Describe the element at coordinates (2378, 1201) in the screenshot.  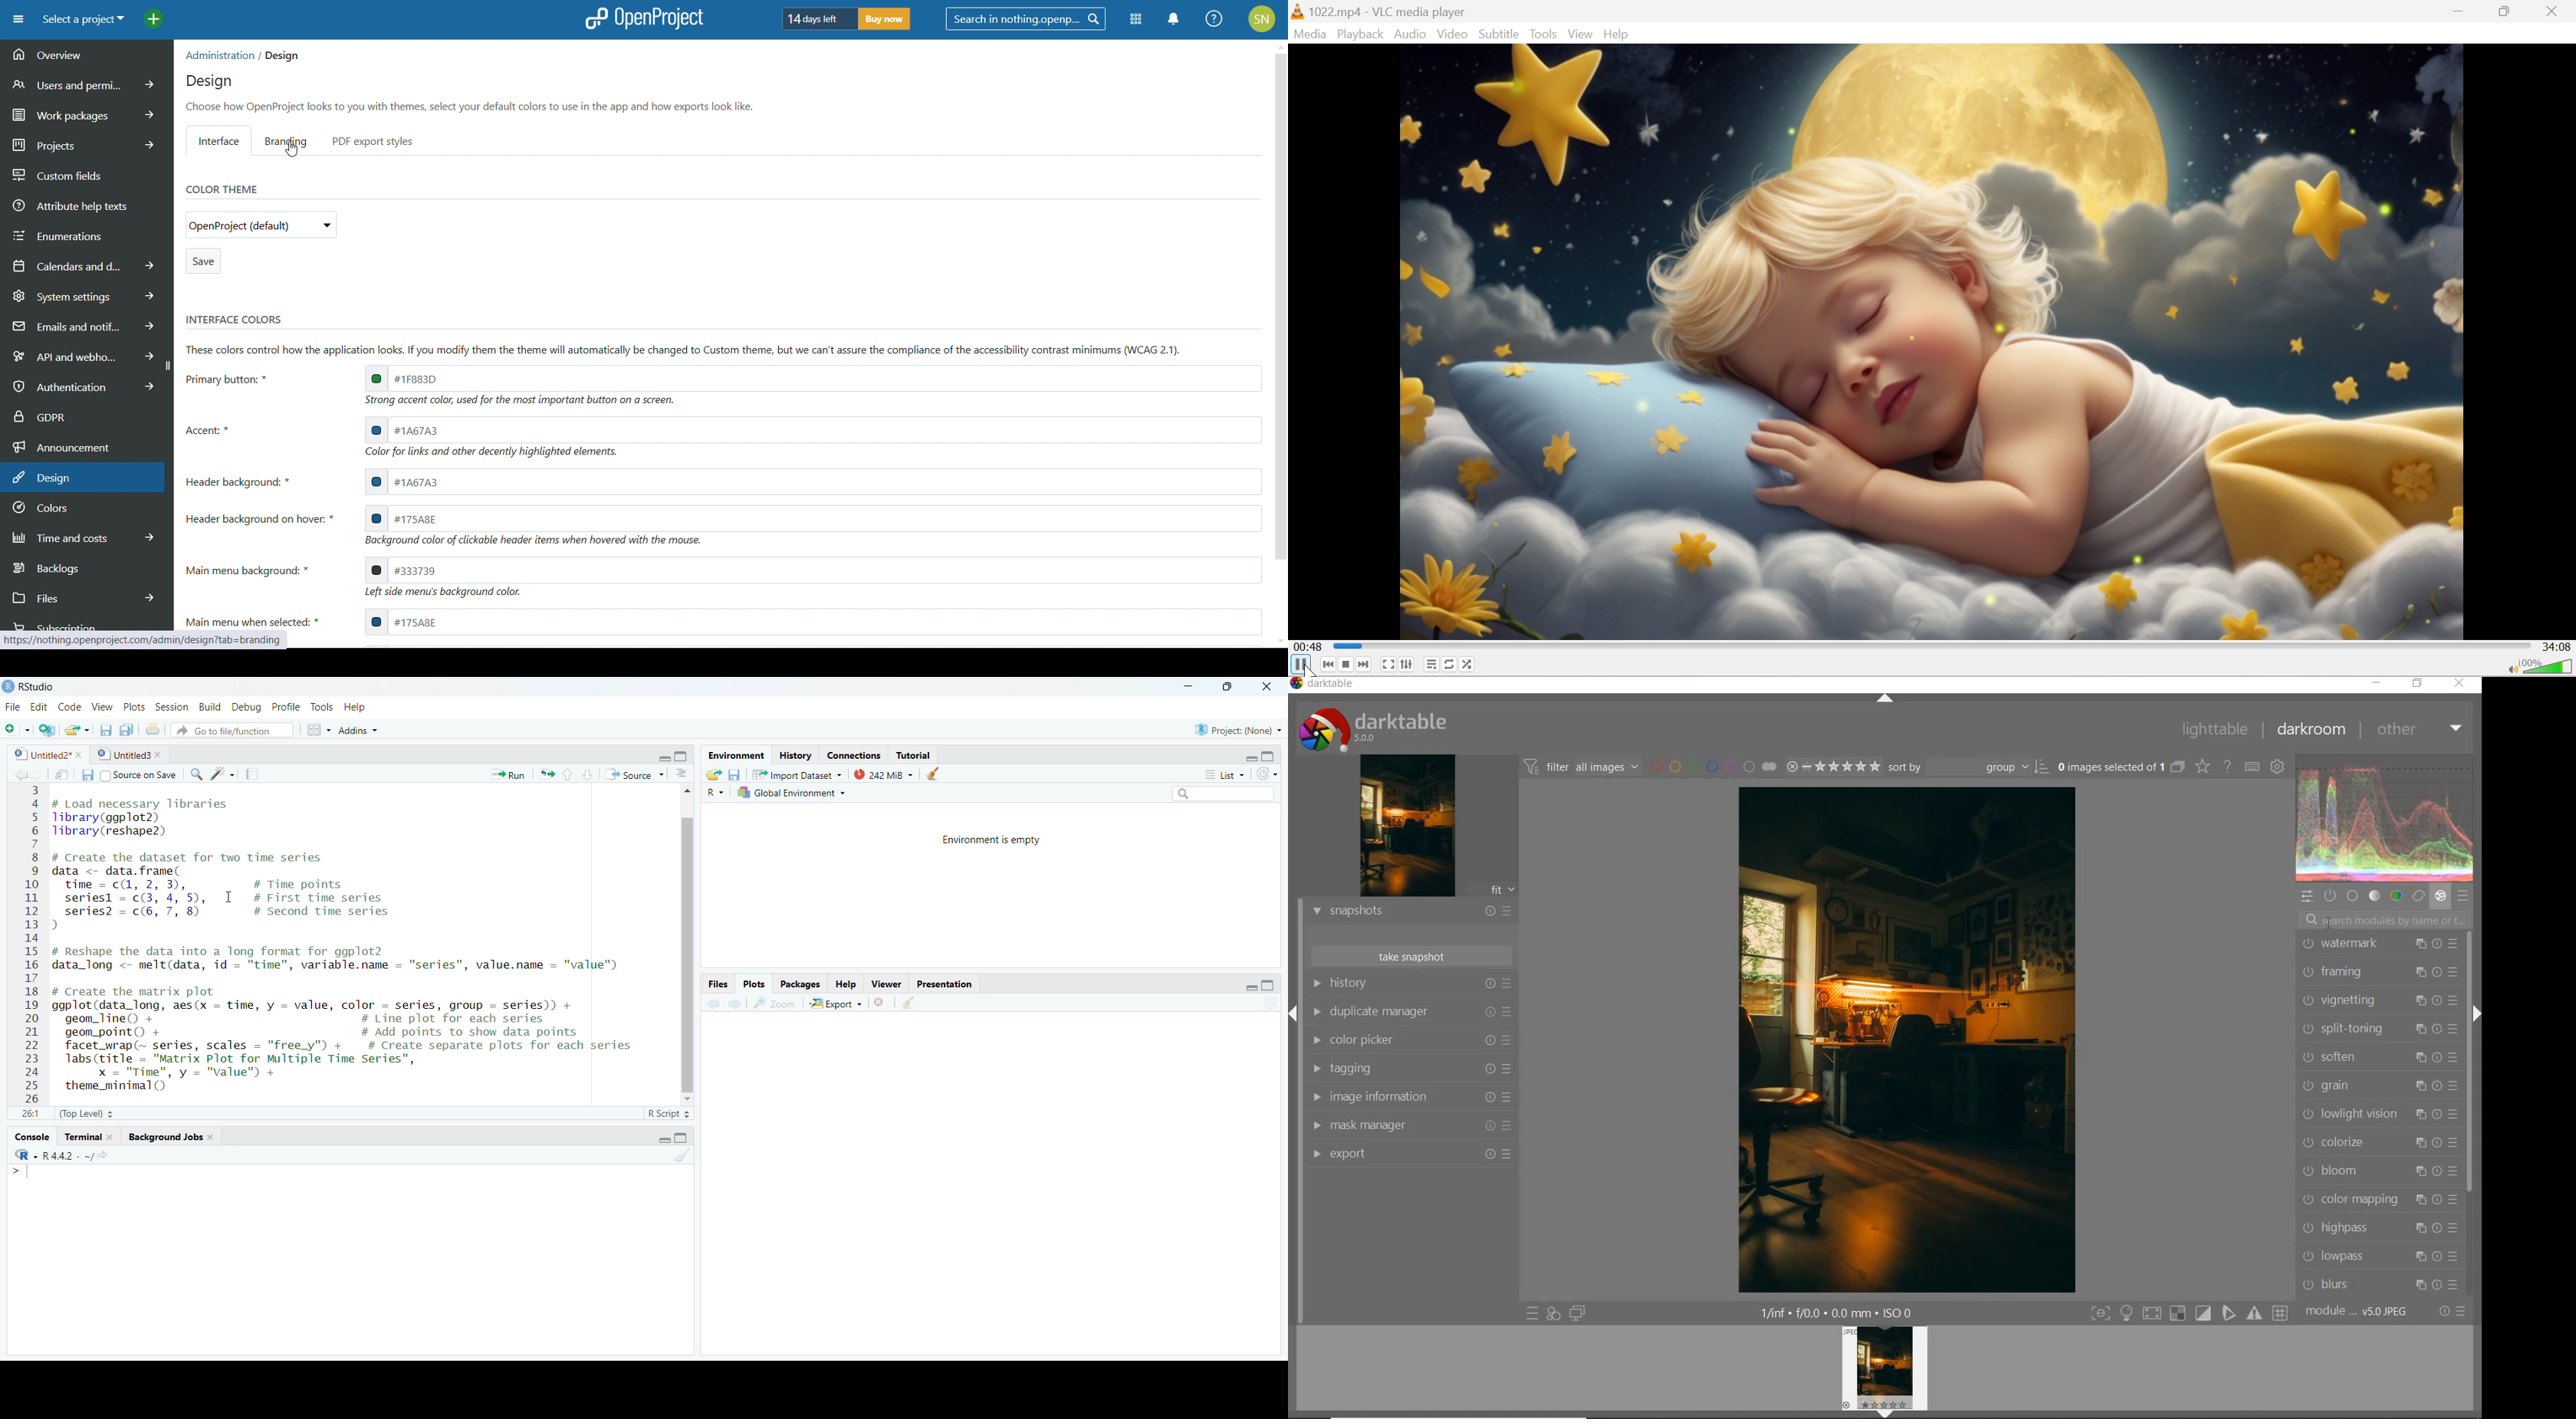
I see `color mapping` at that location.